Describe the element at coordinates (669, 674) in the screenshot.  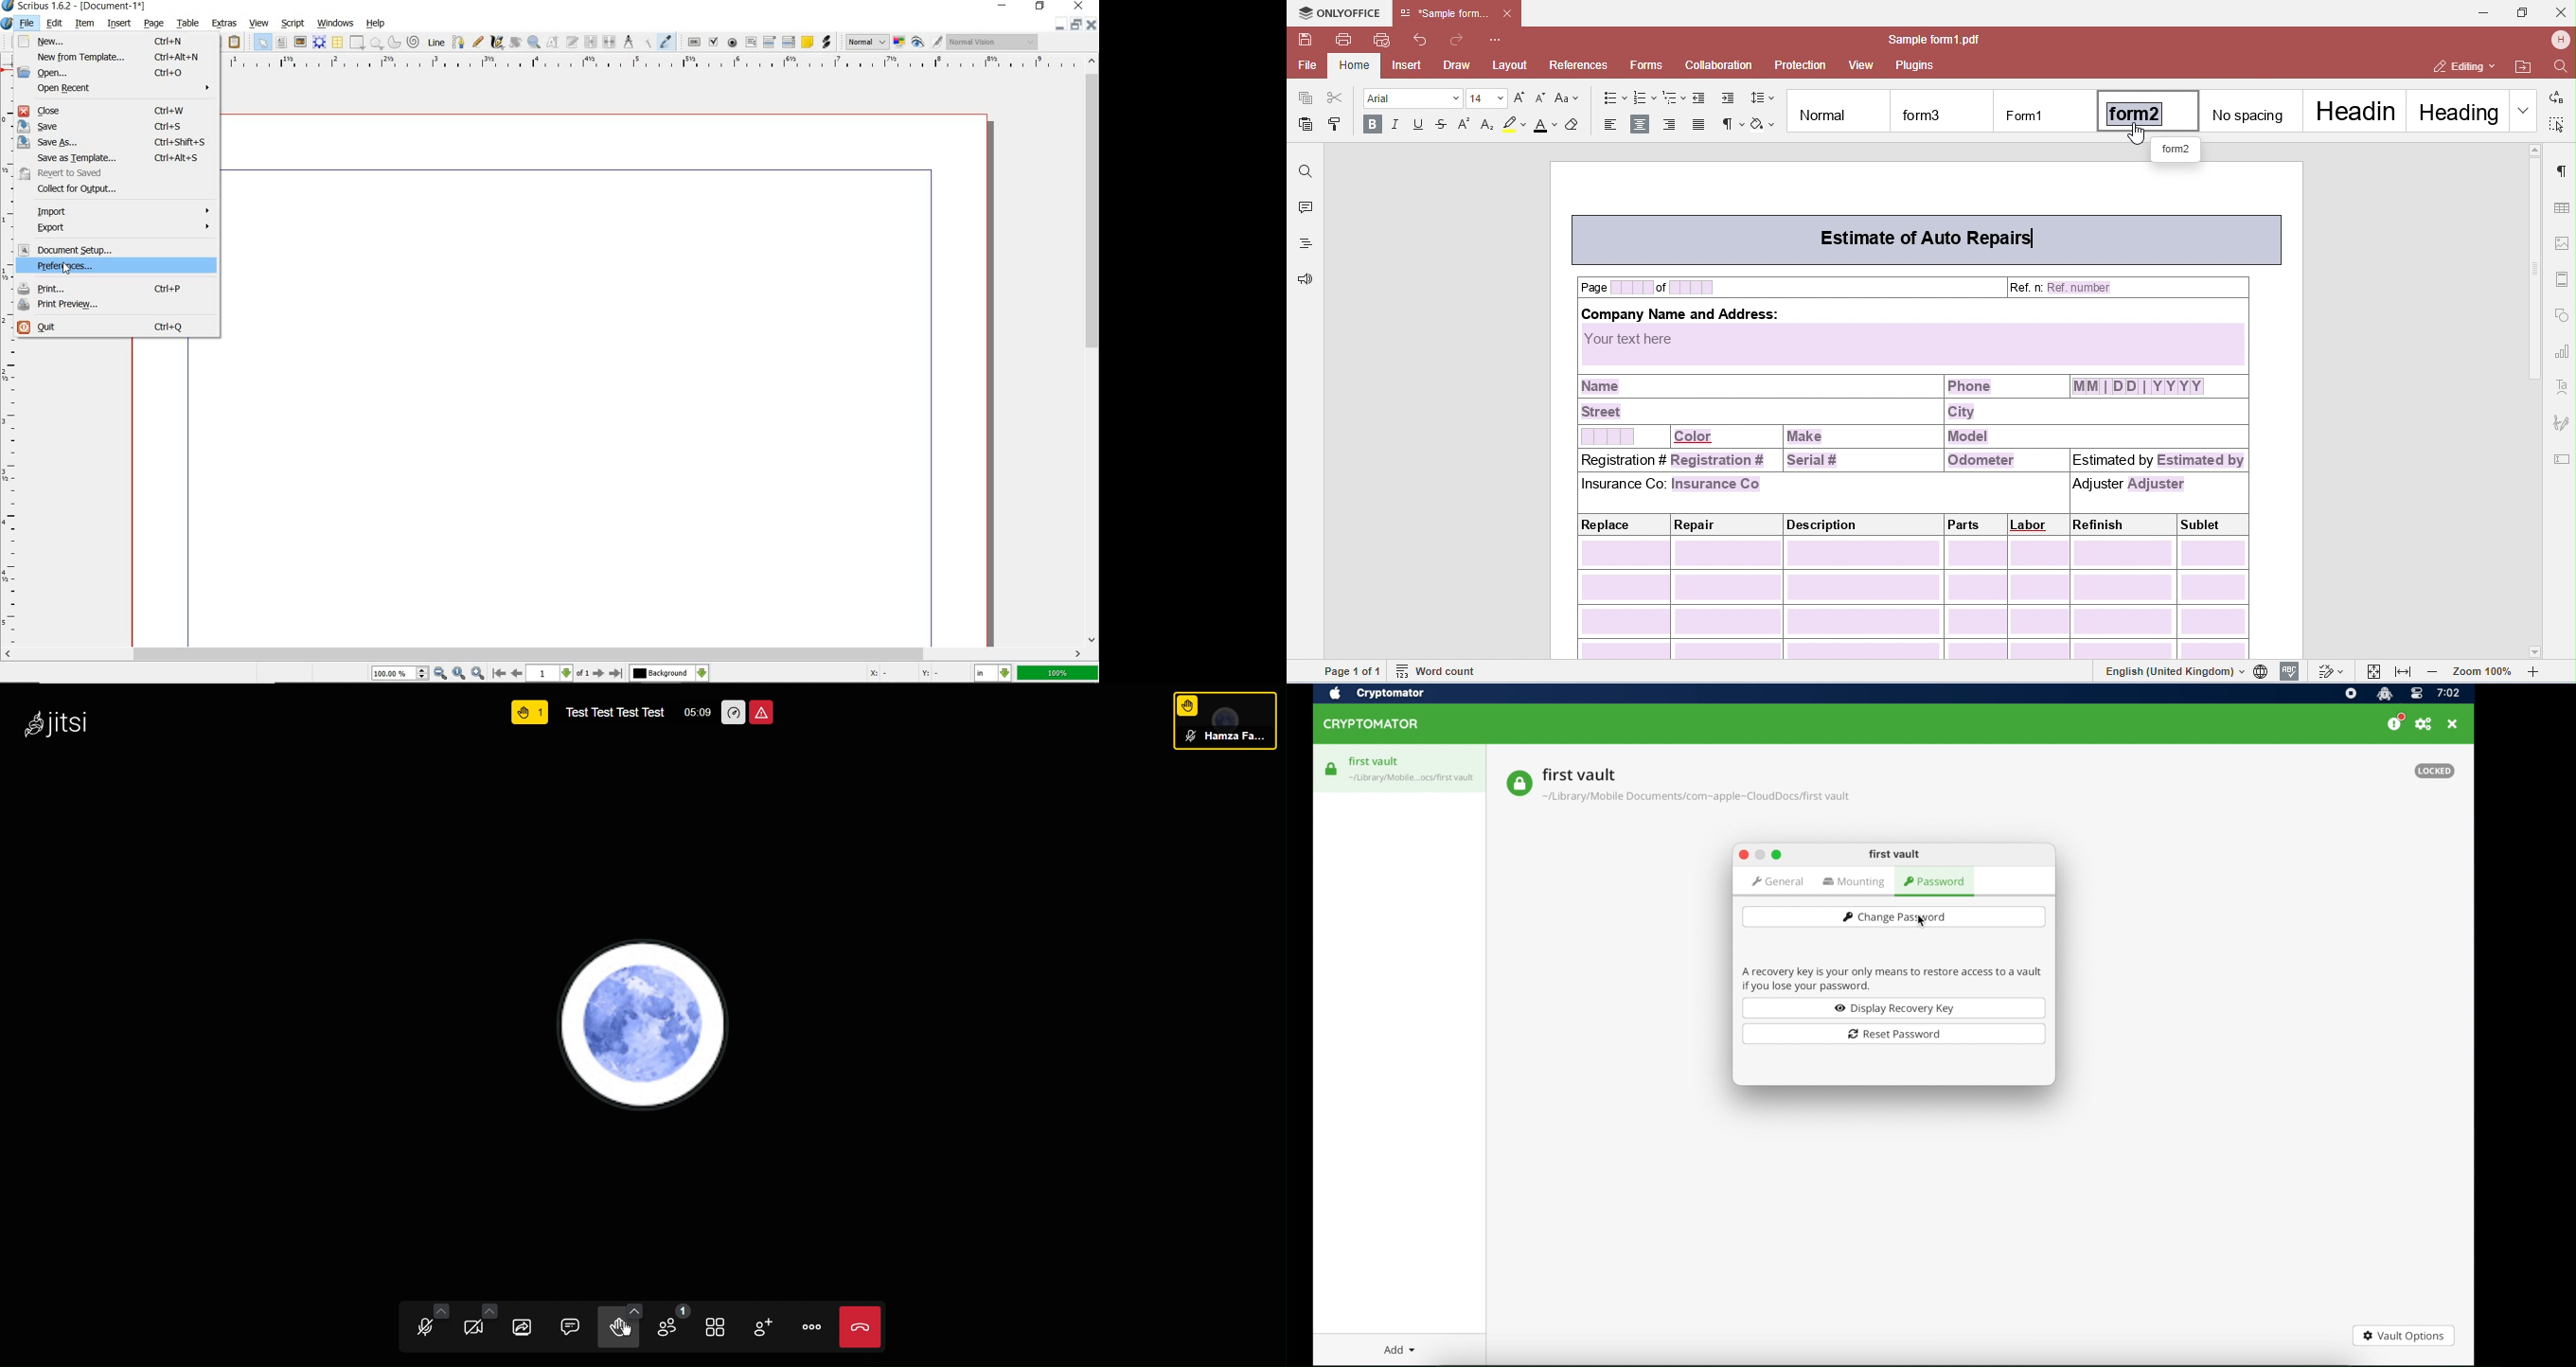
I see `select the current layer` at that location.